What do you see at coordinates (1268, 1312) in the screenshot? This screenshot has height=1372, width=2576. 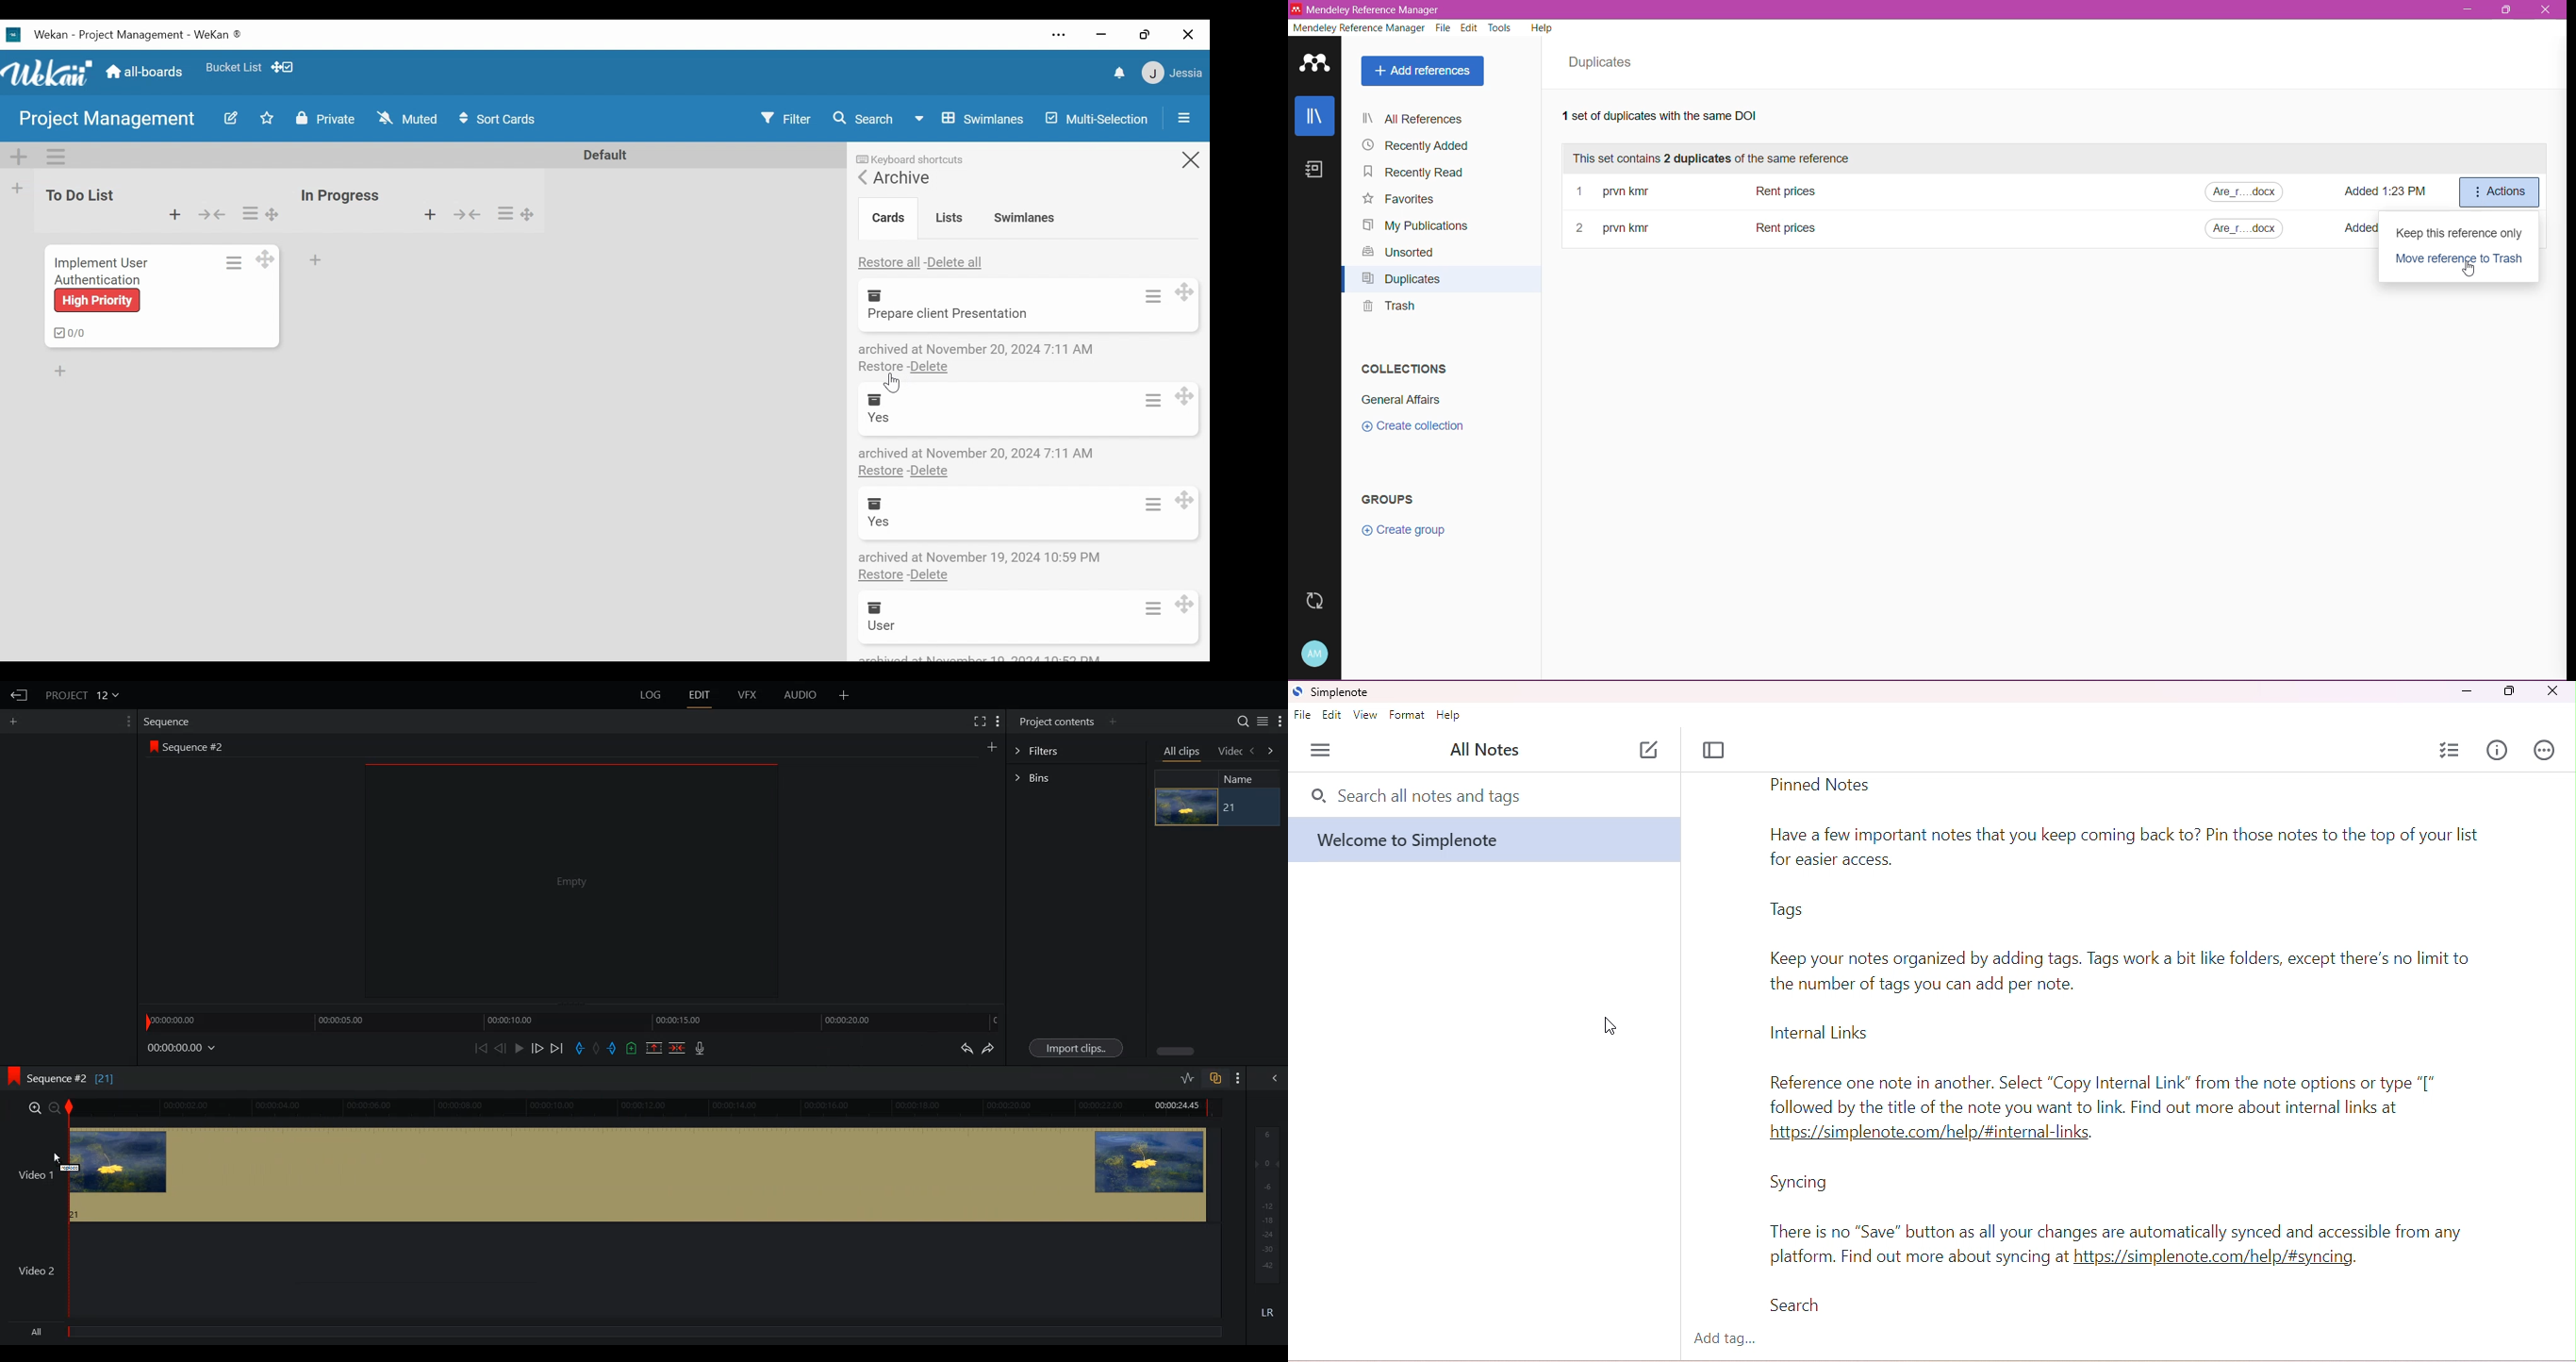 I see `Mute` at bounding box center [1268, 1312].